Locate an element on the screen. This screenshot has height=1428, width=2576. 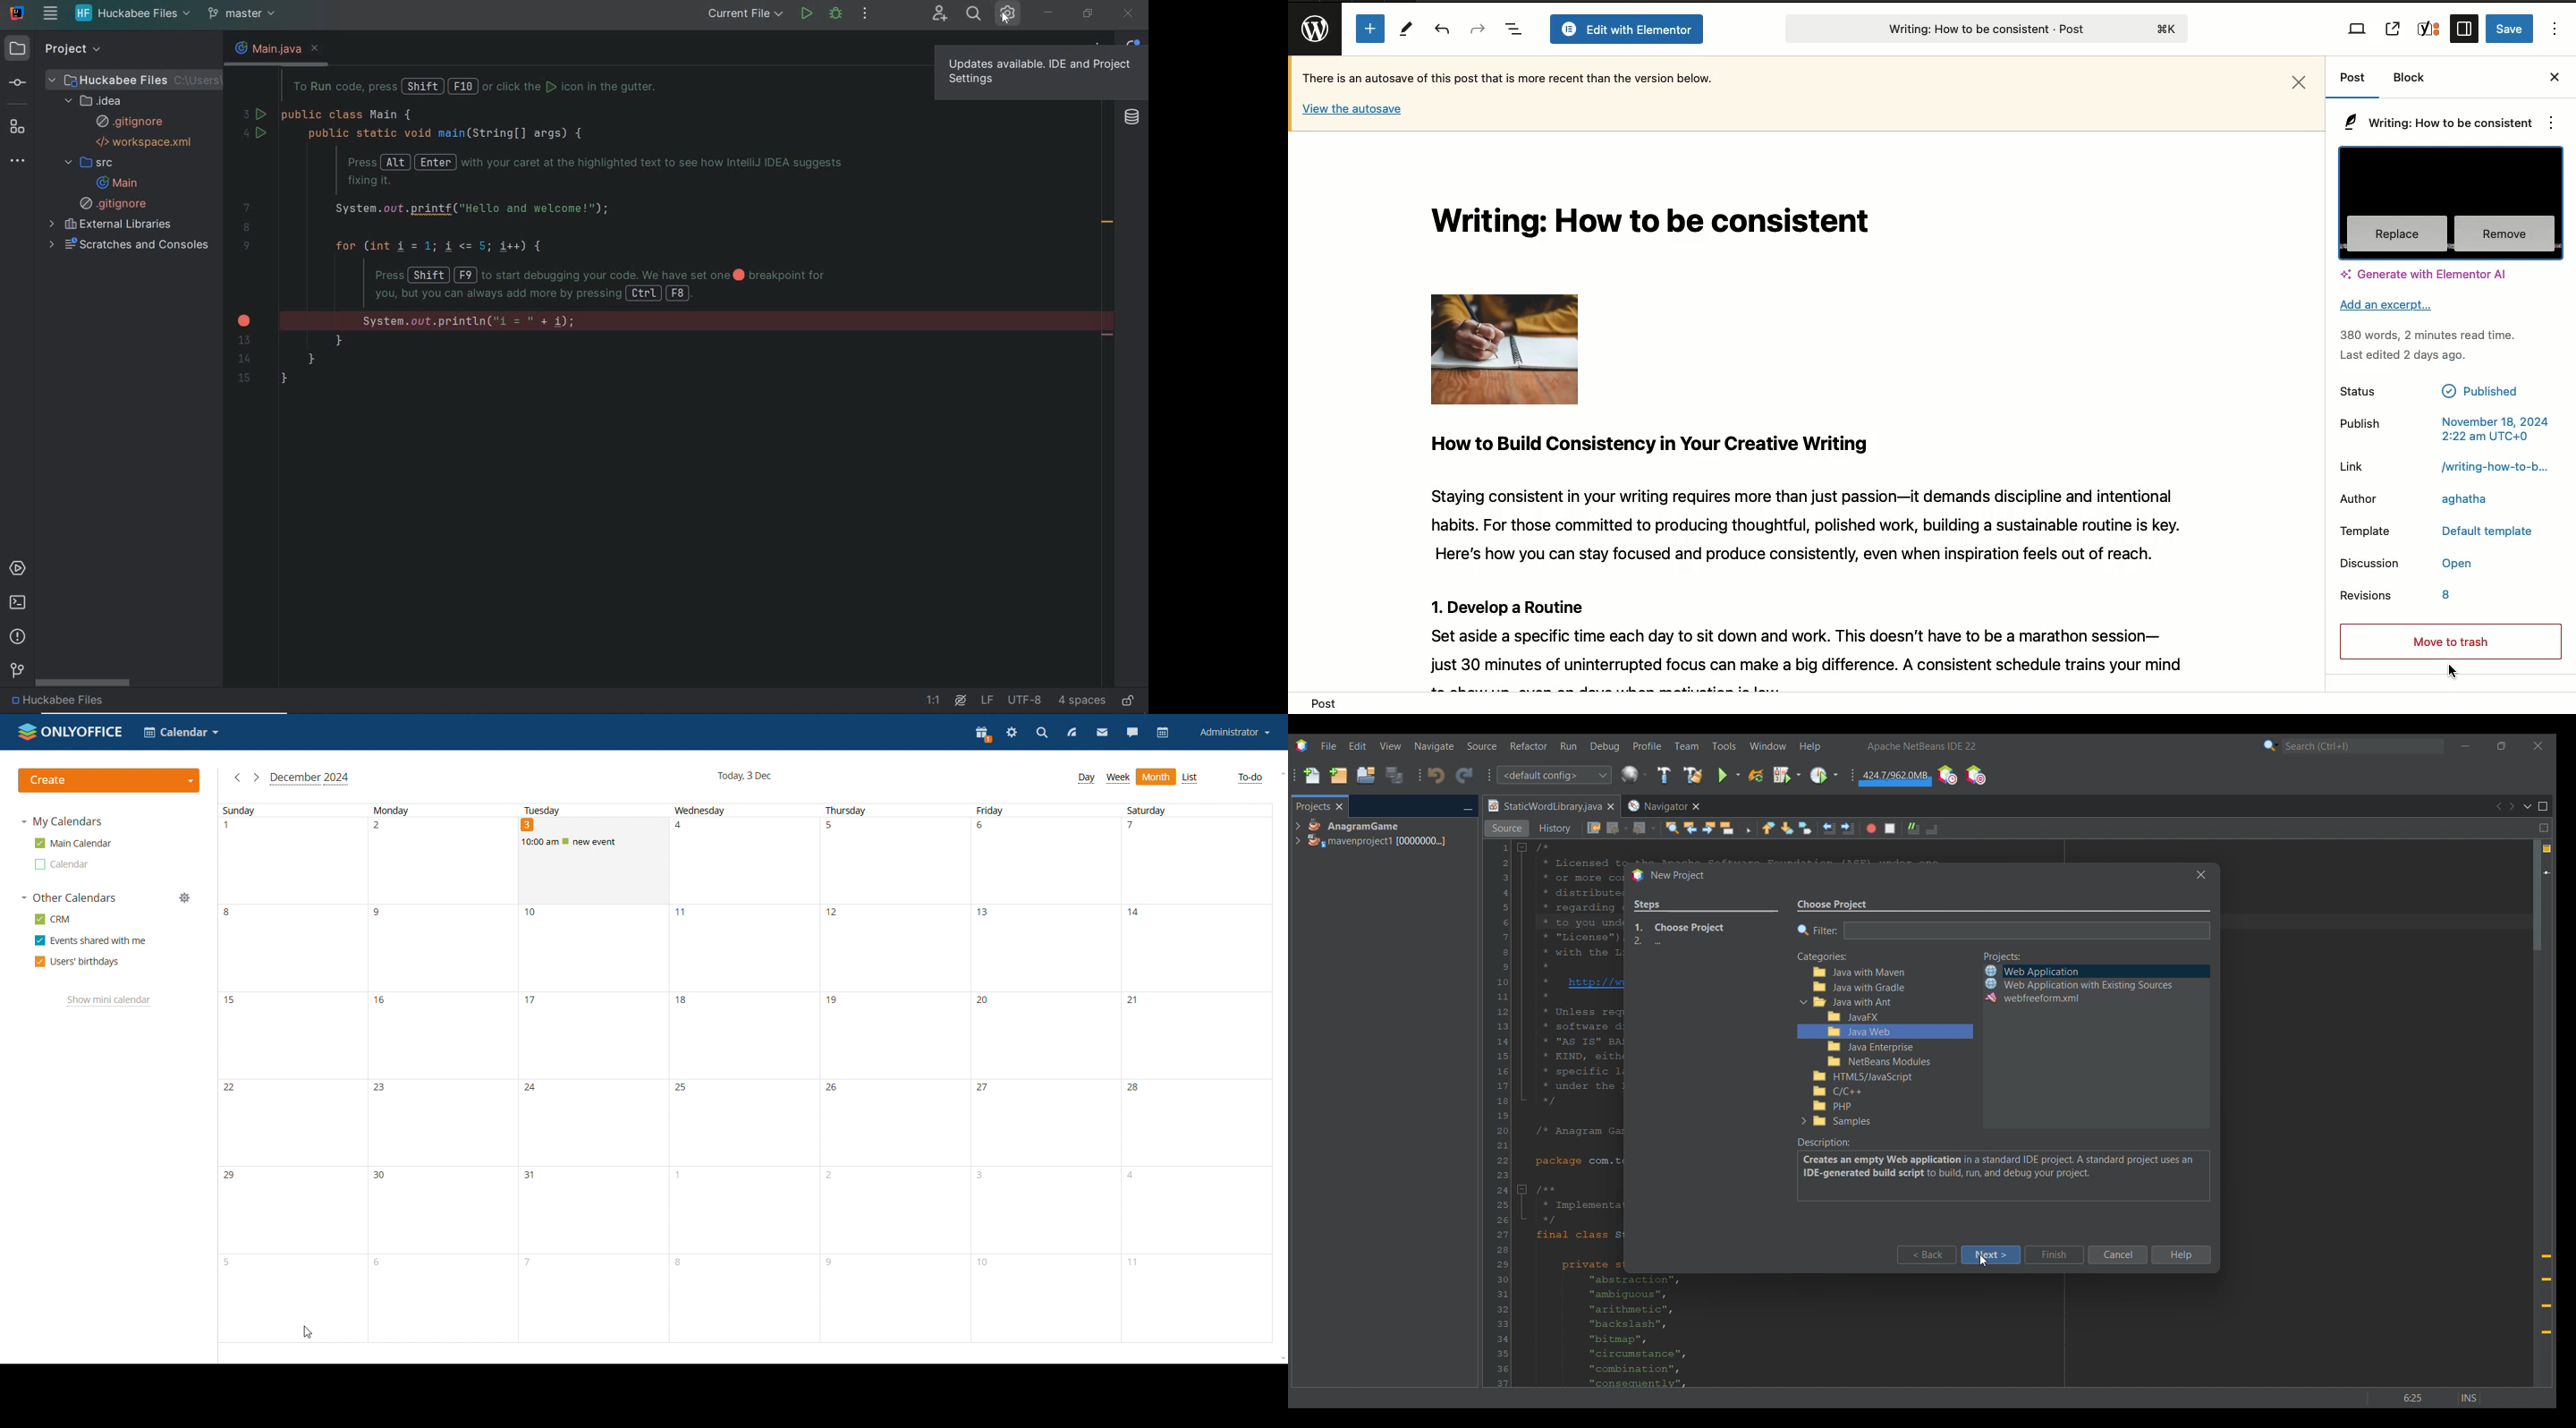
11 is located at coordinates (1197, 1298).